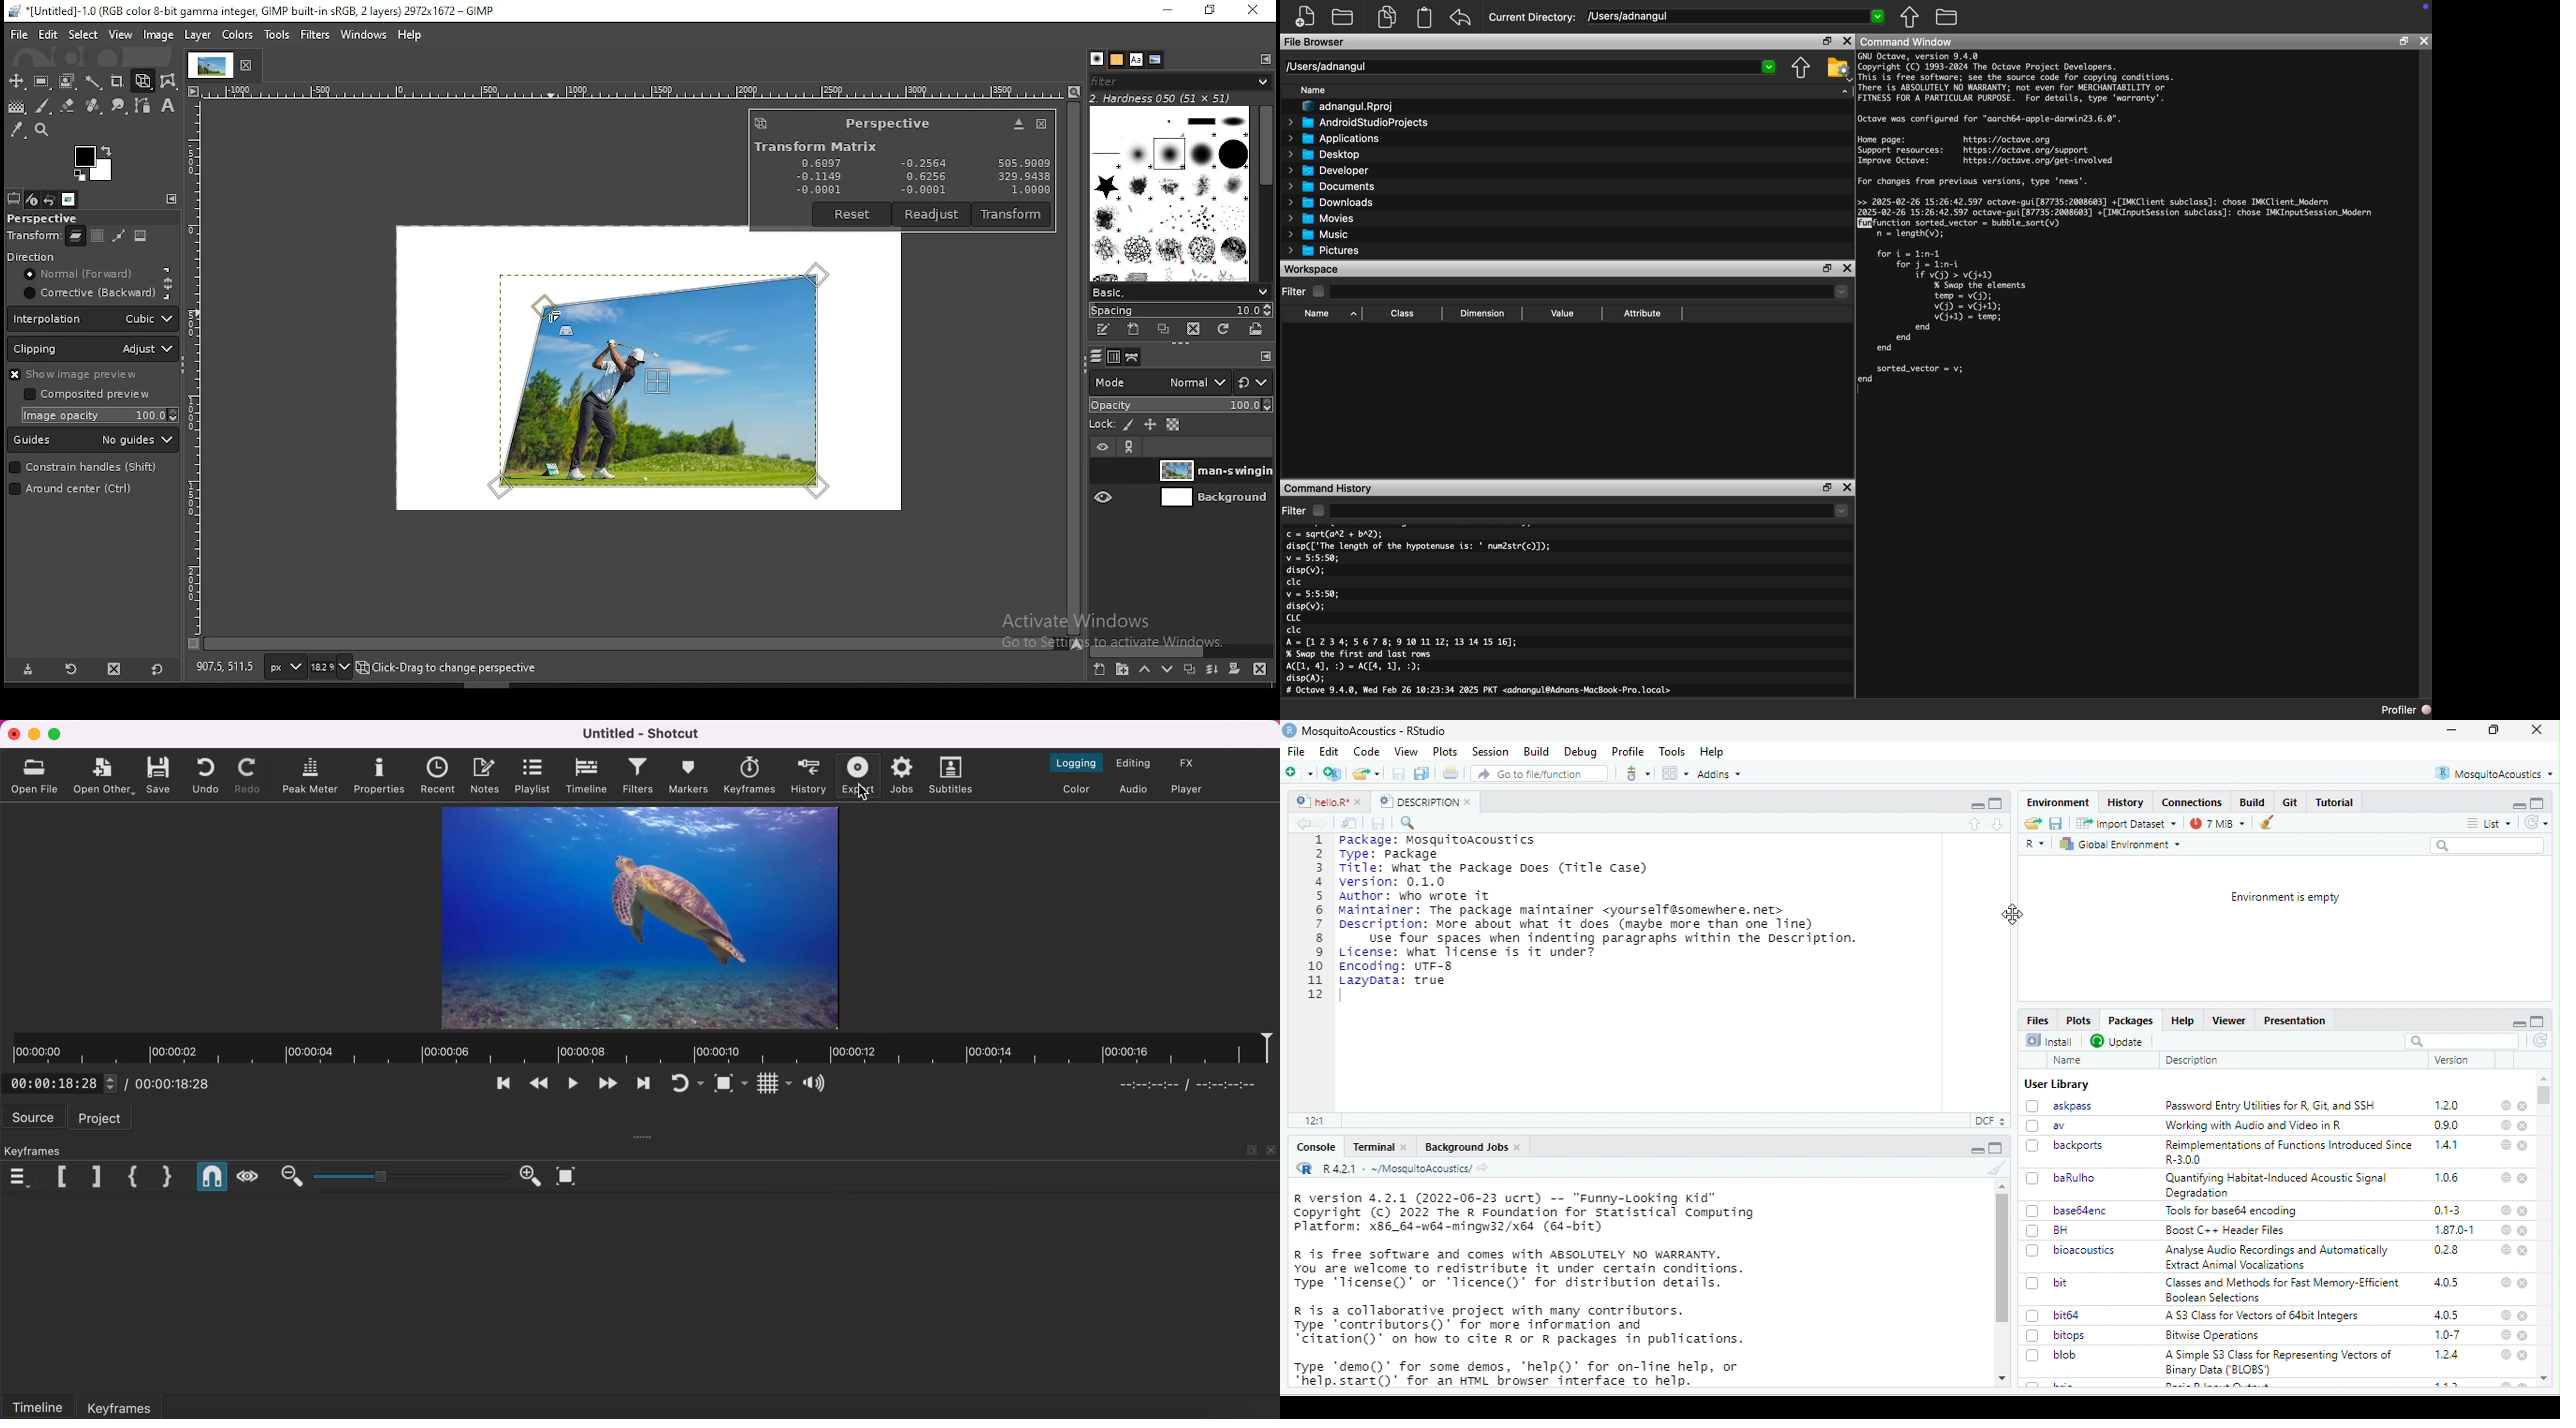  Describe the element at coordinates (2523, 1283) in the screenshot. I see `close` at that location.